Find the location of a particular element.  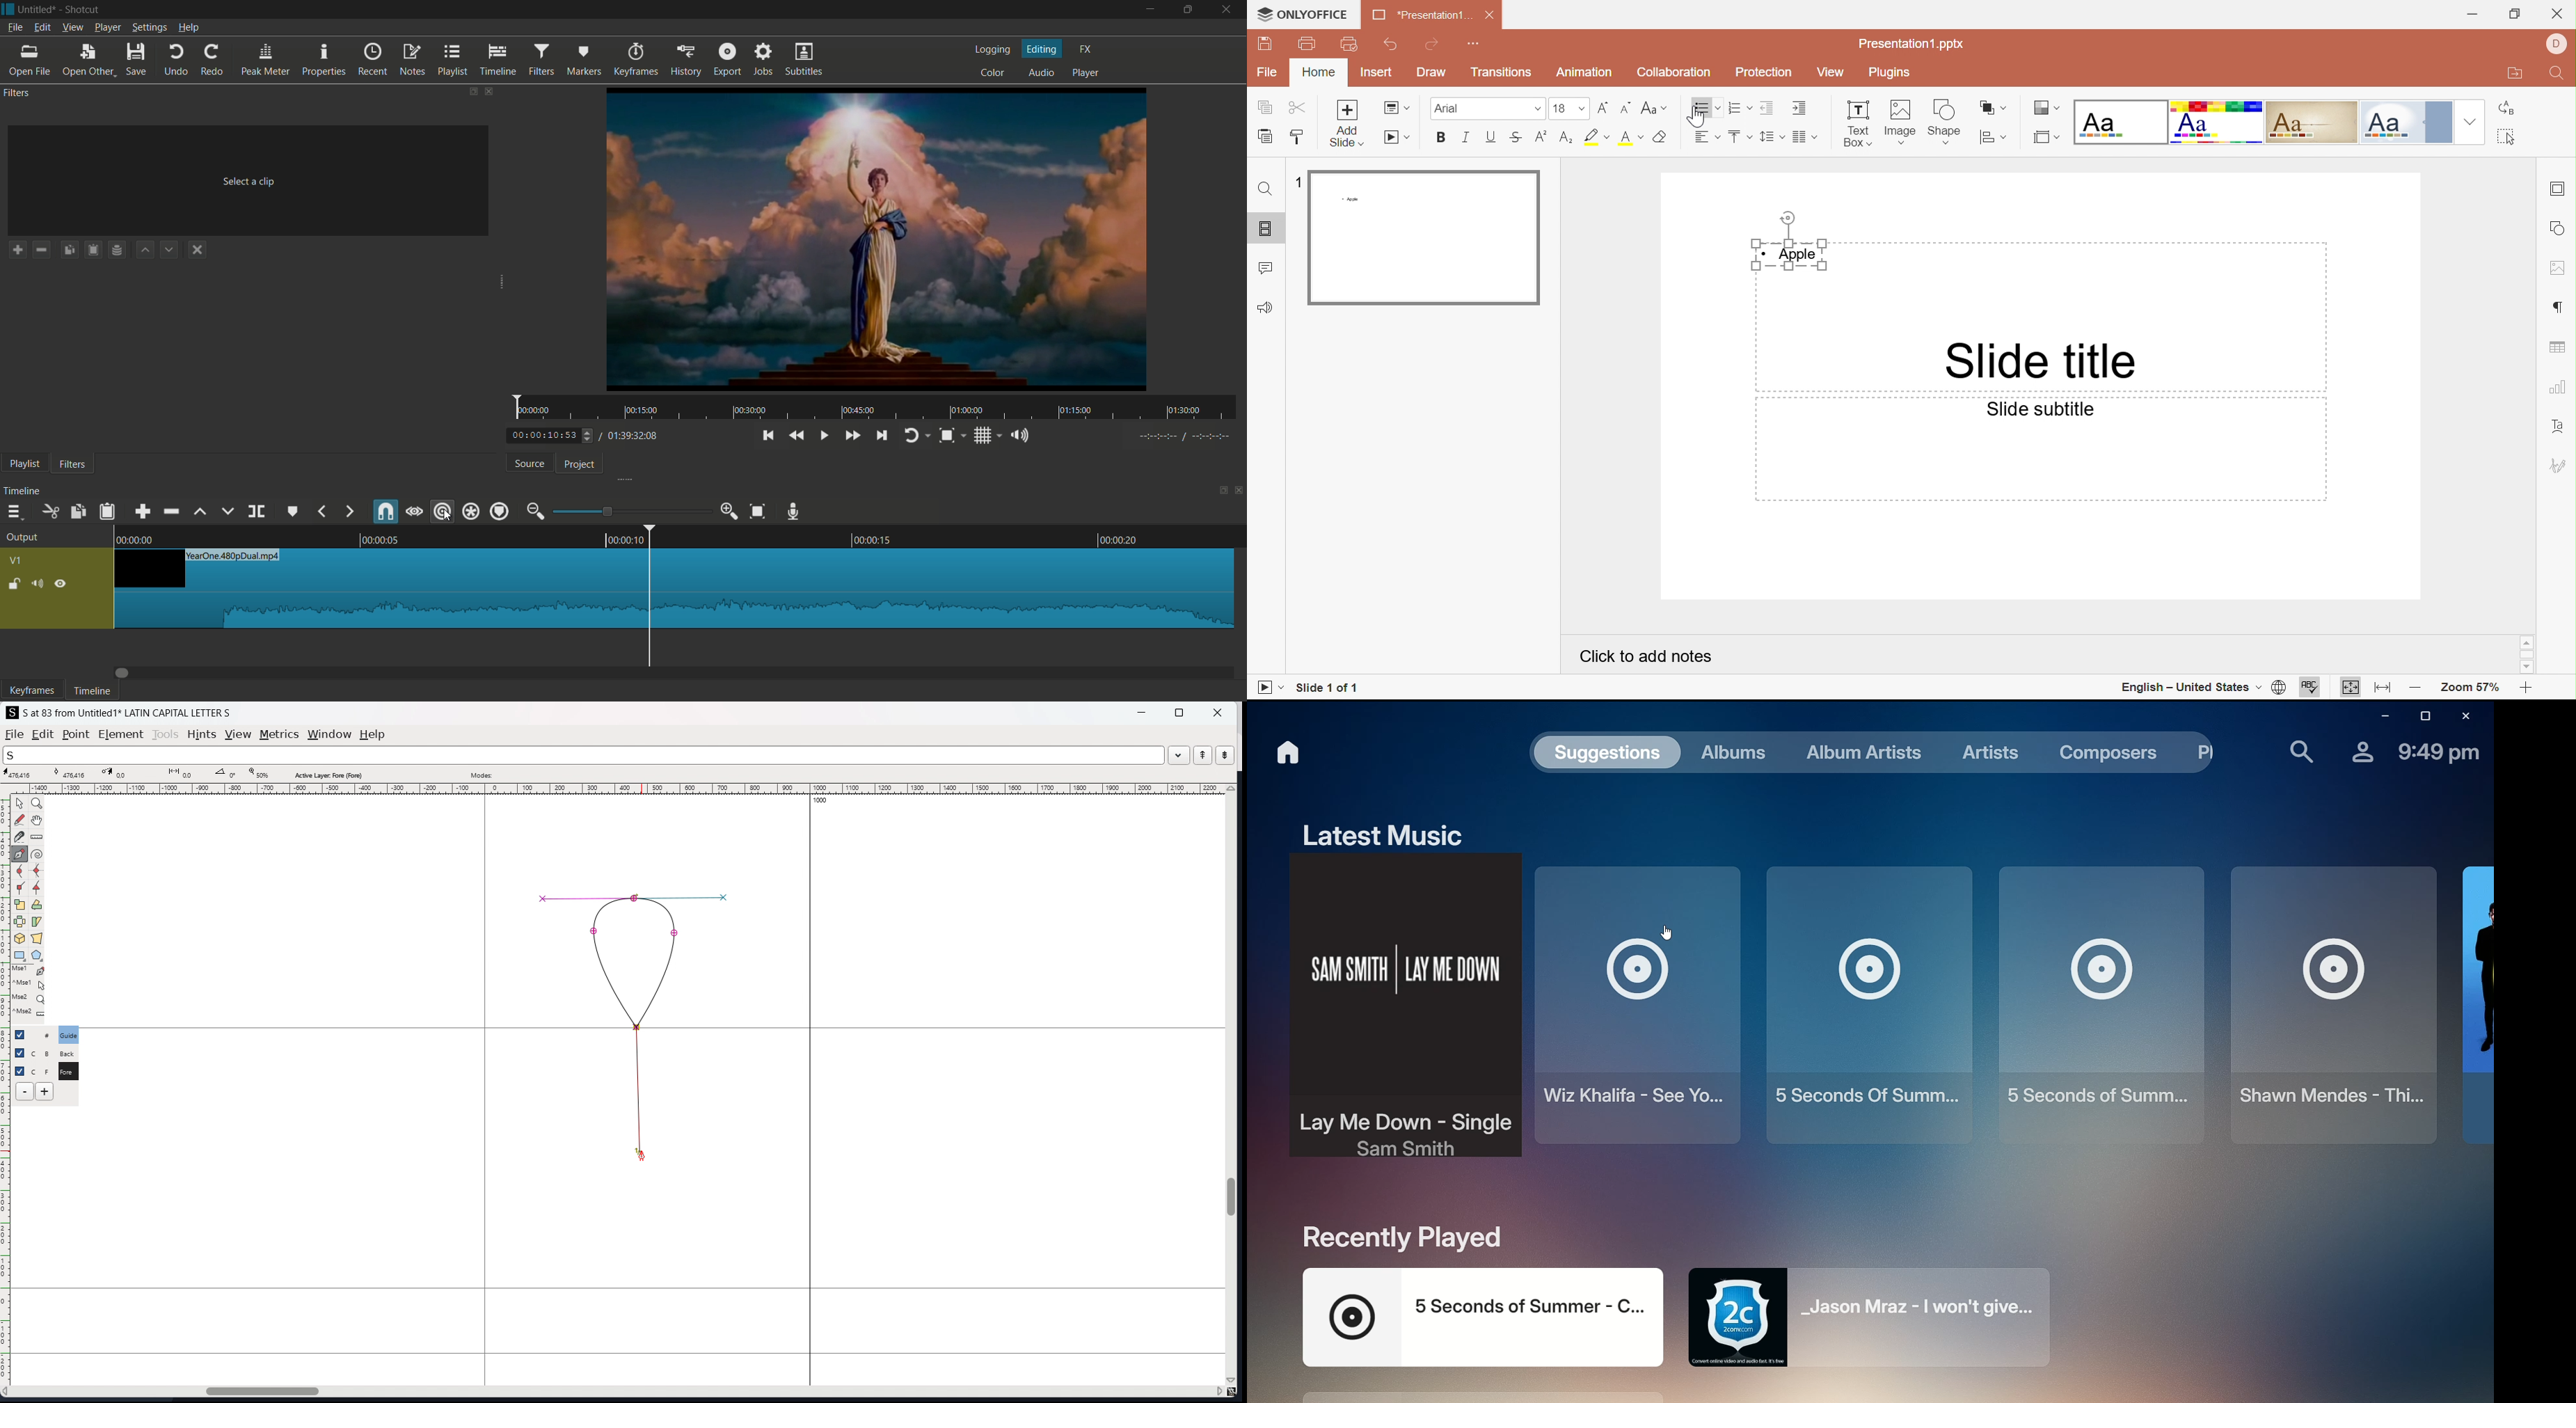

distance between points is located at coordinates (182, 772).